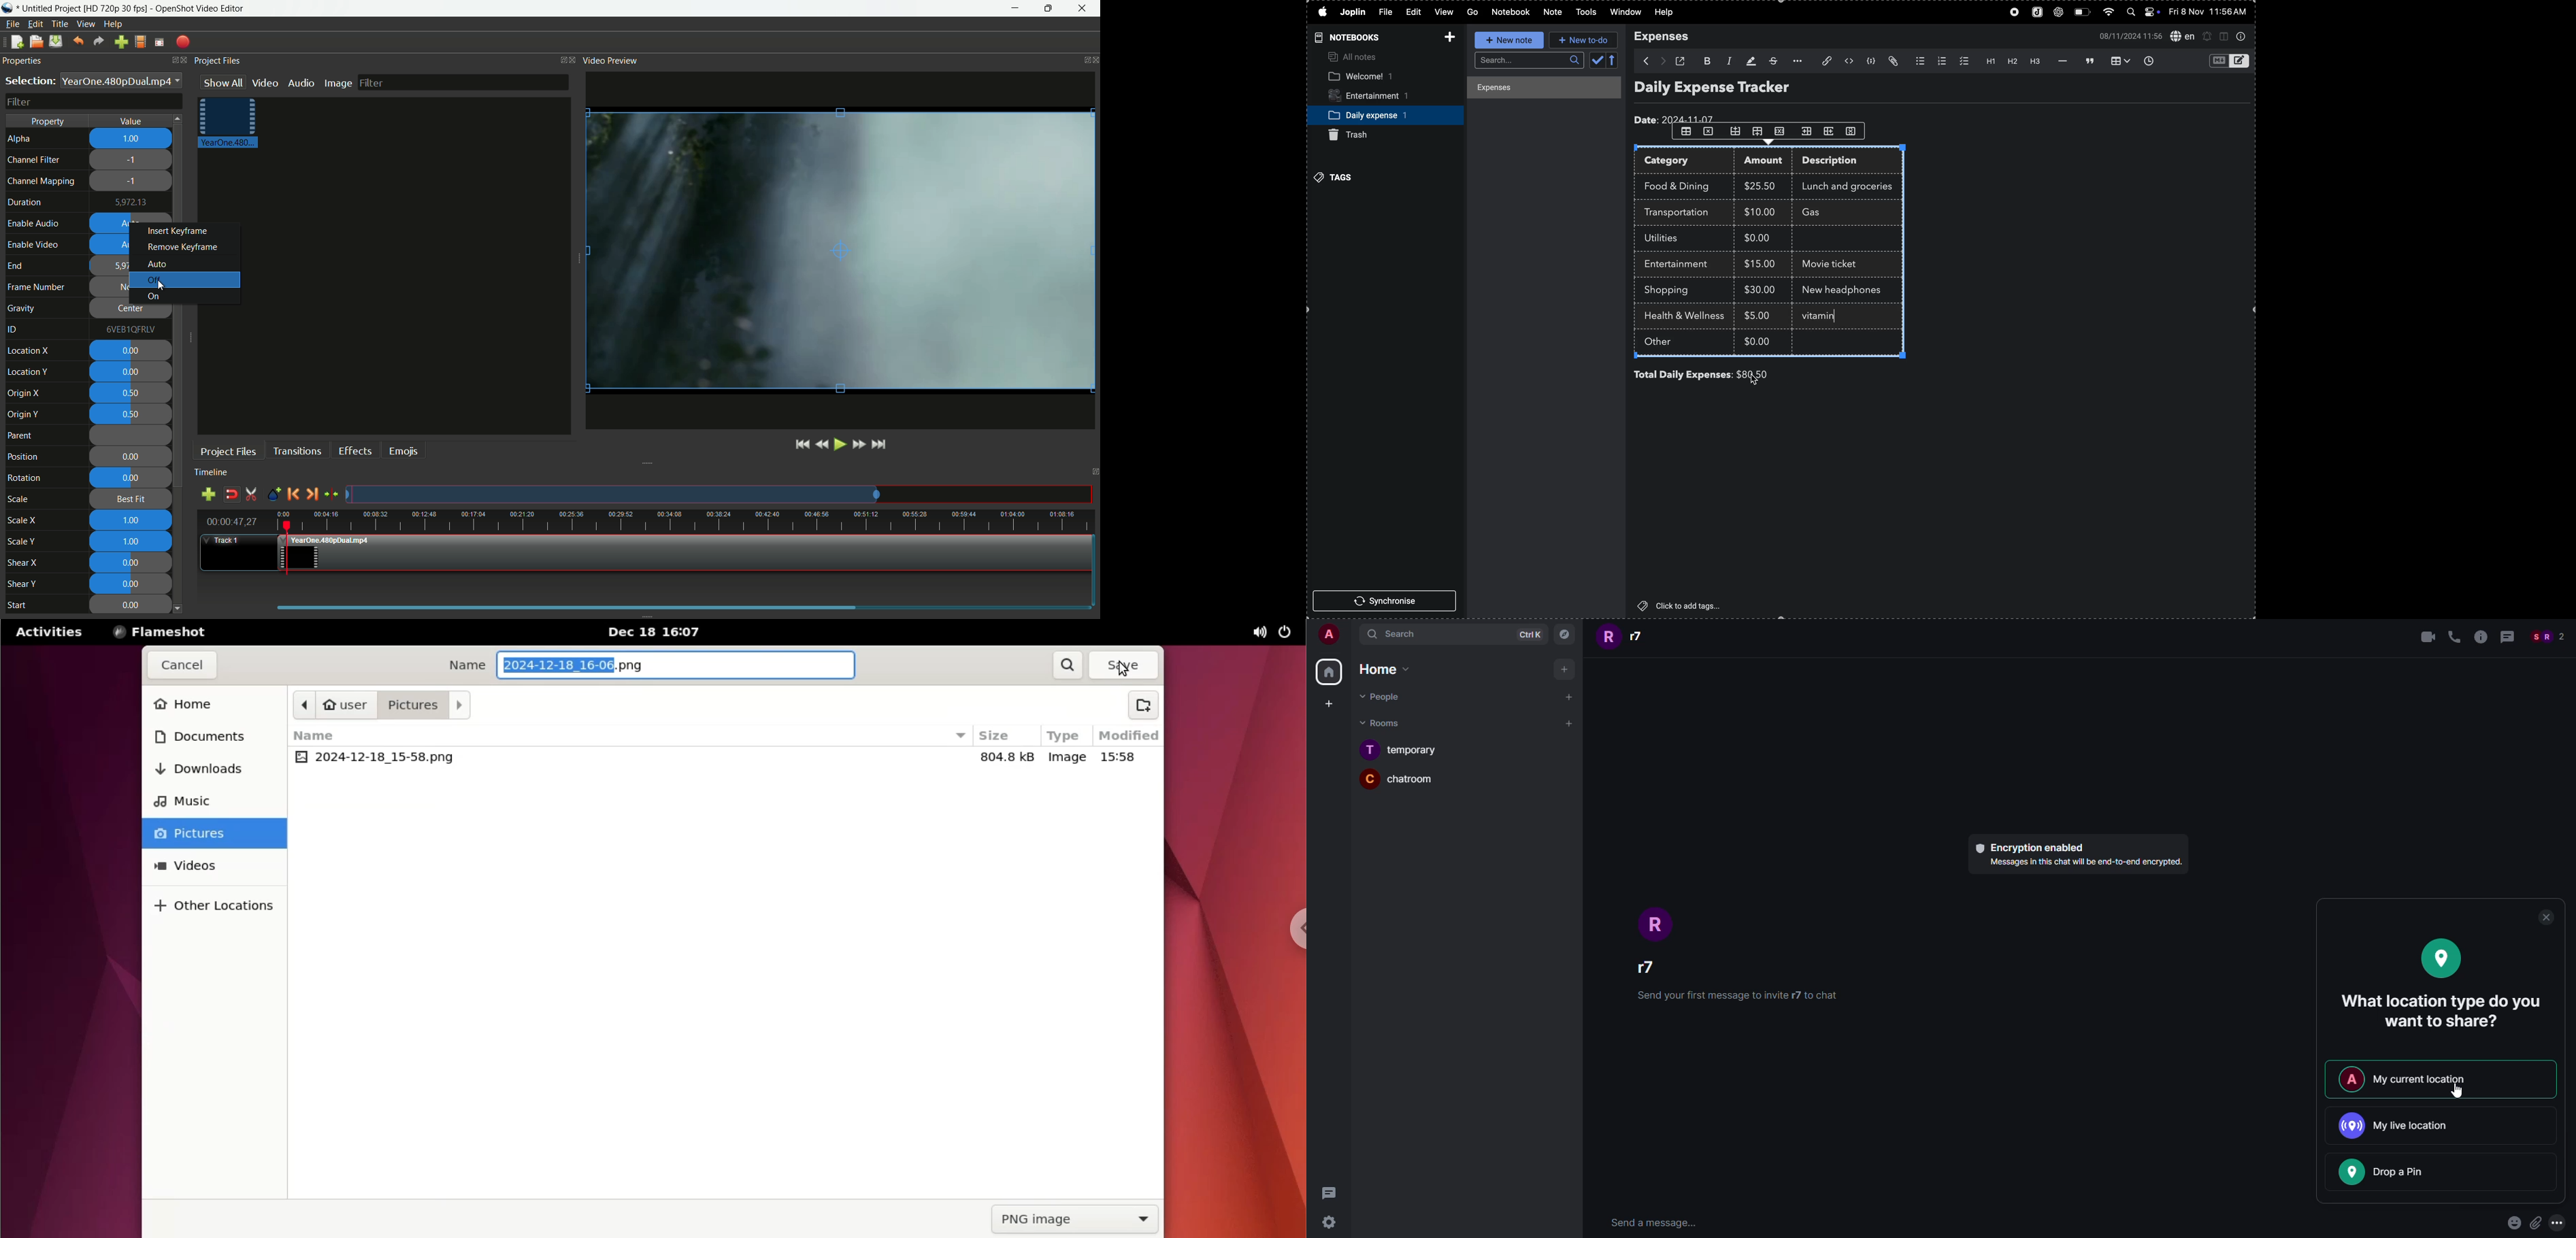  I want to click on italic, so click(1727, 60).